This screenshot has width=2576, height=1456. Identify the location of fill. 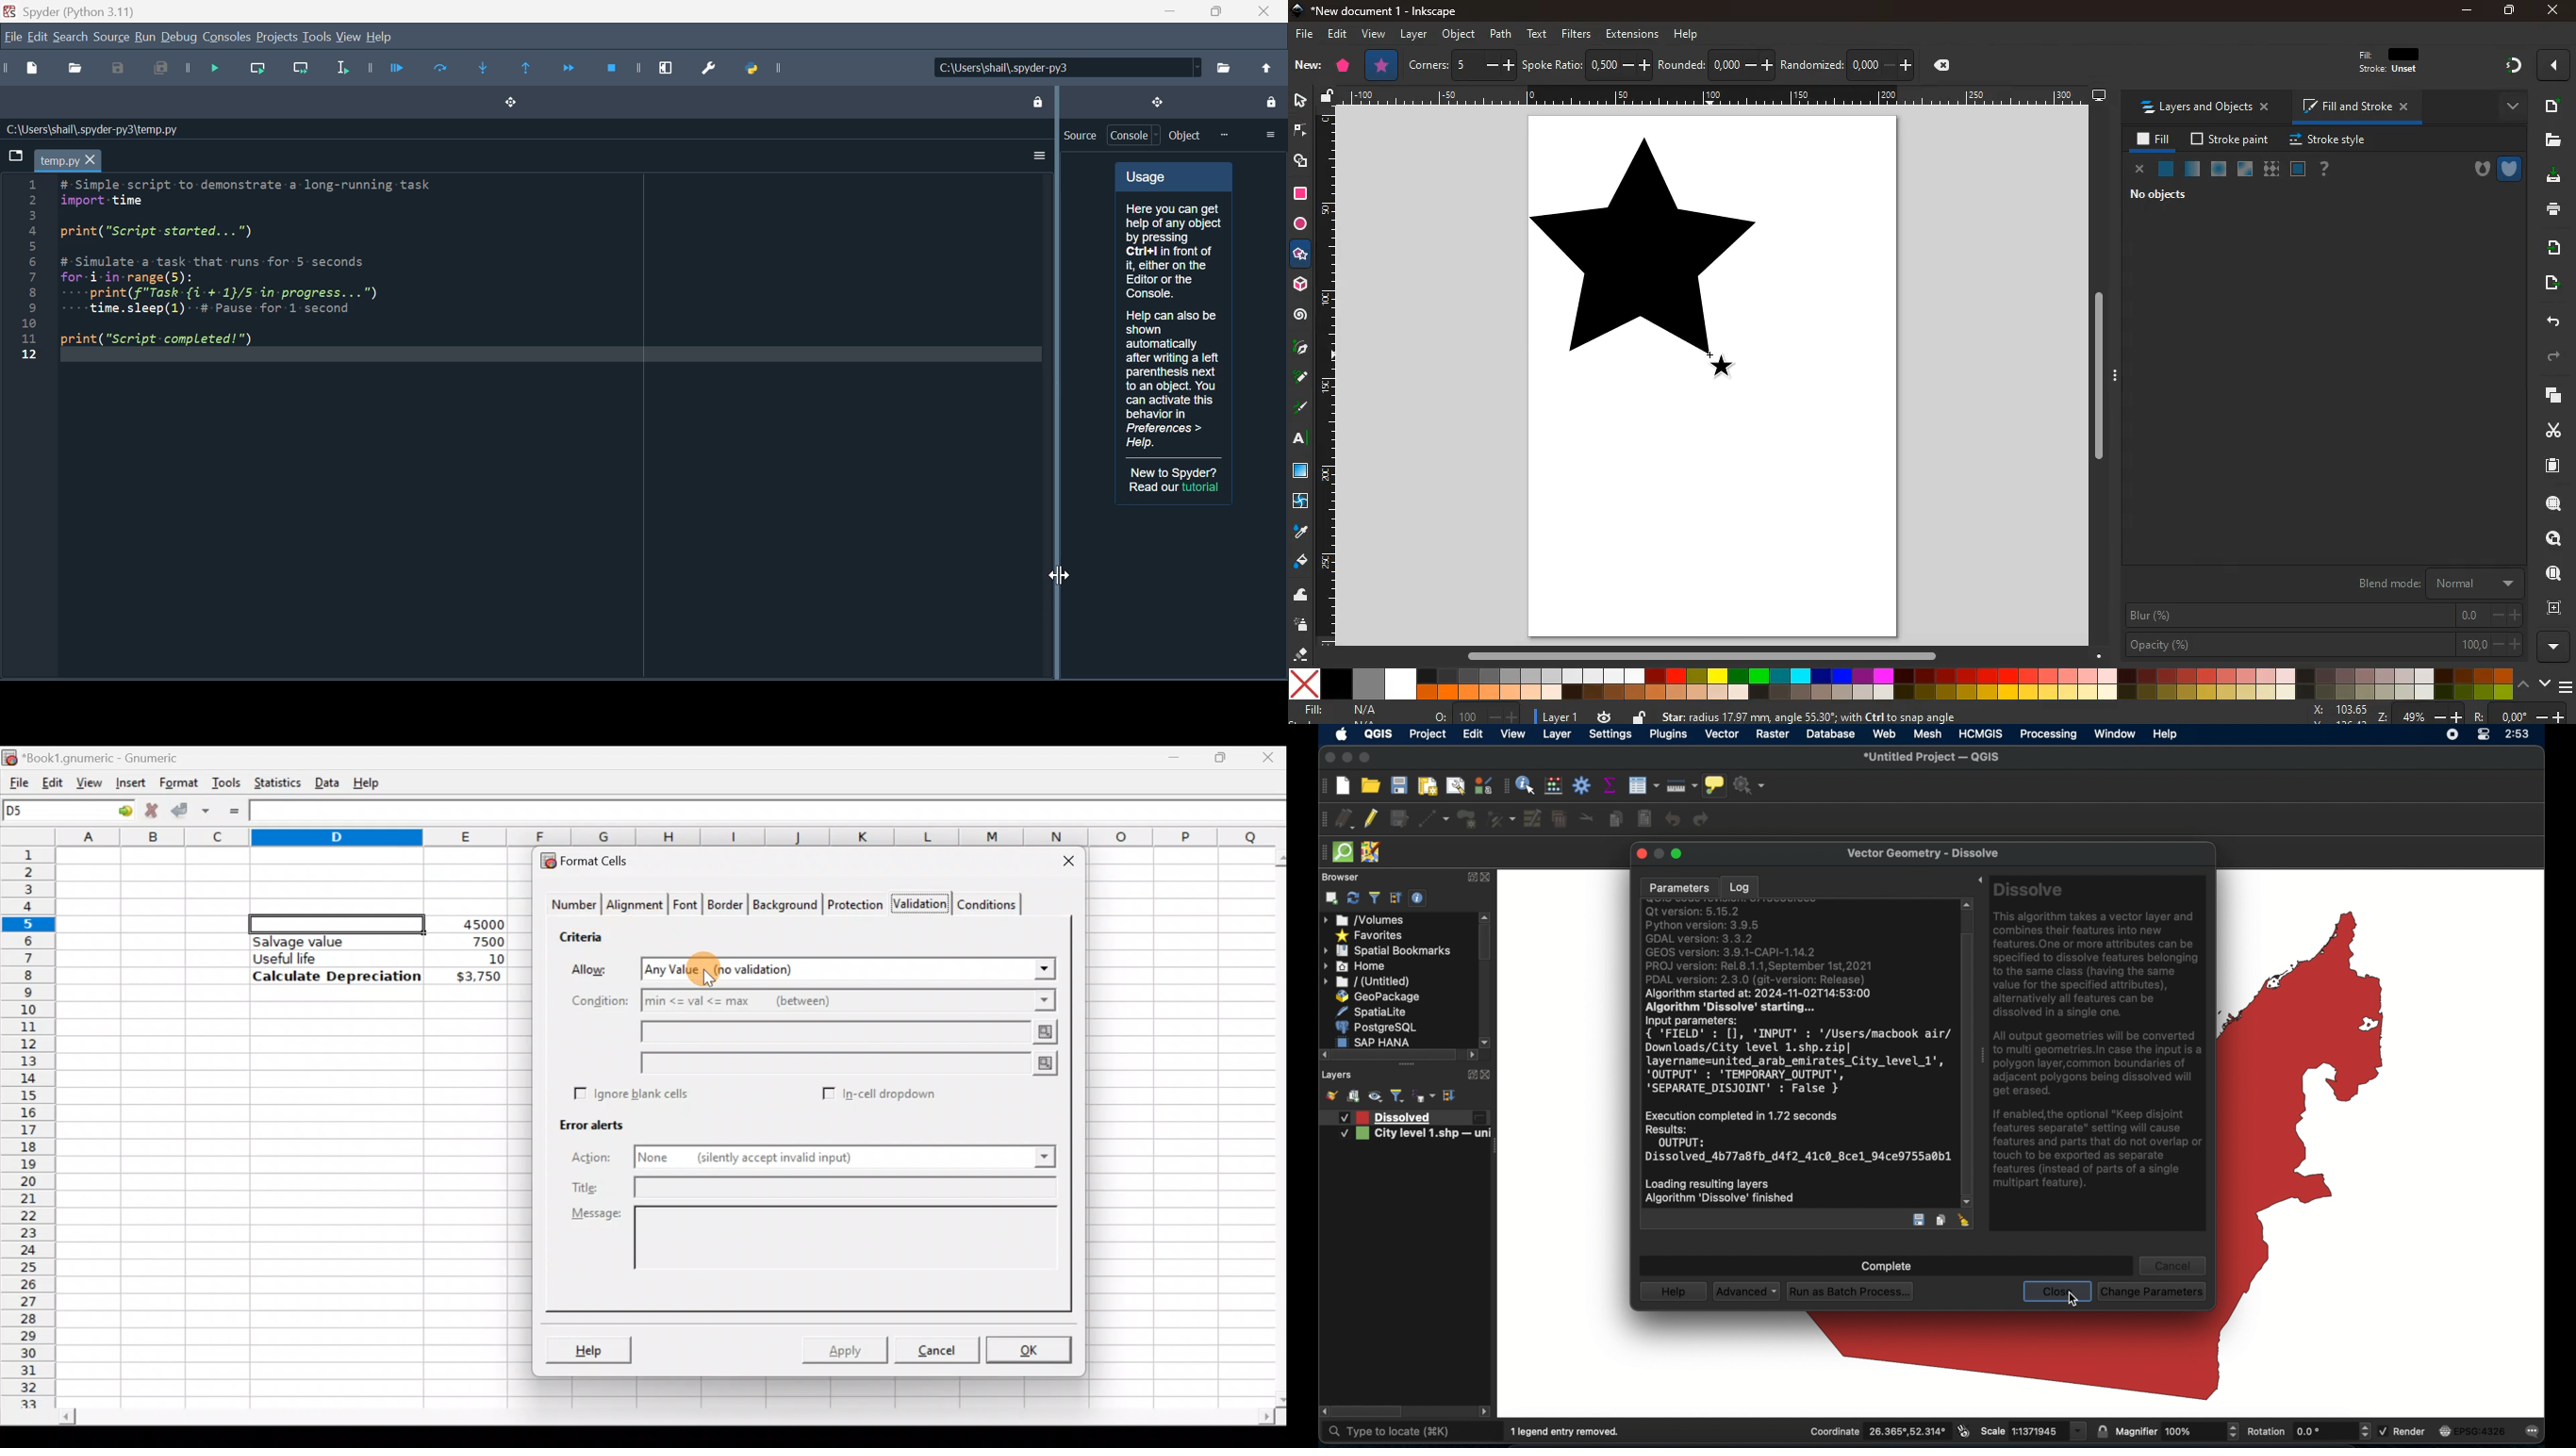
(2153, 140).